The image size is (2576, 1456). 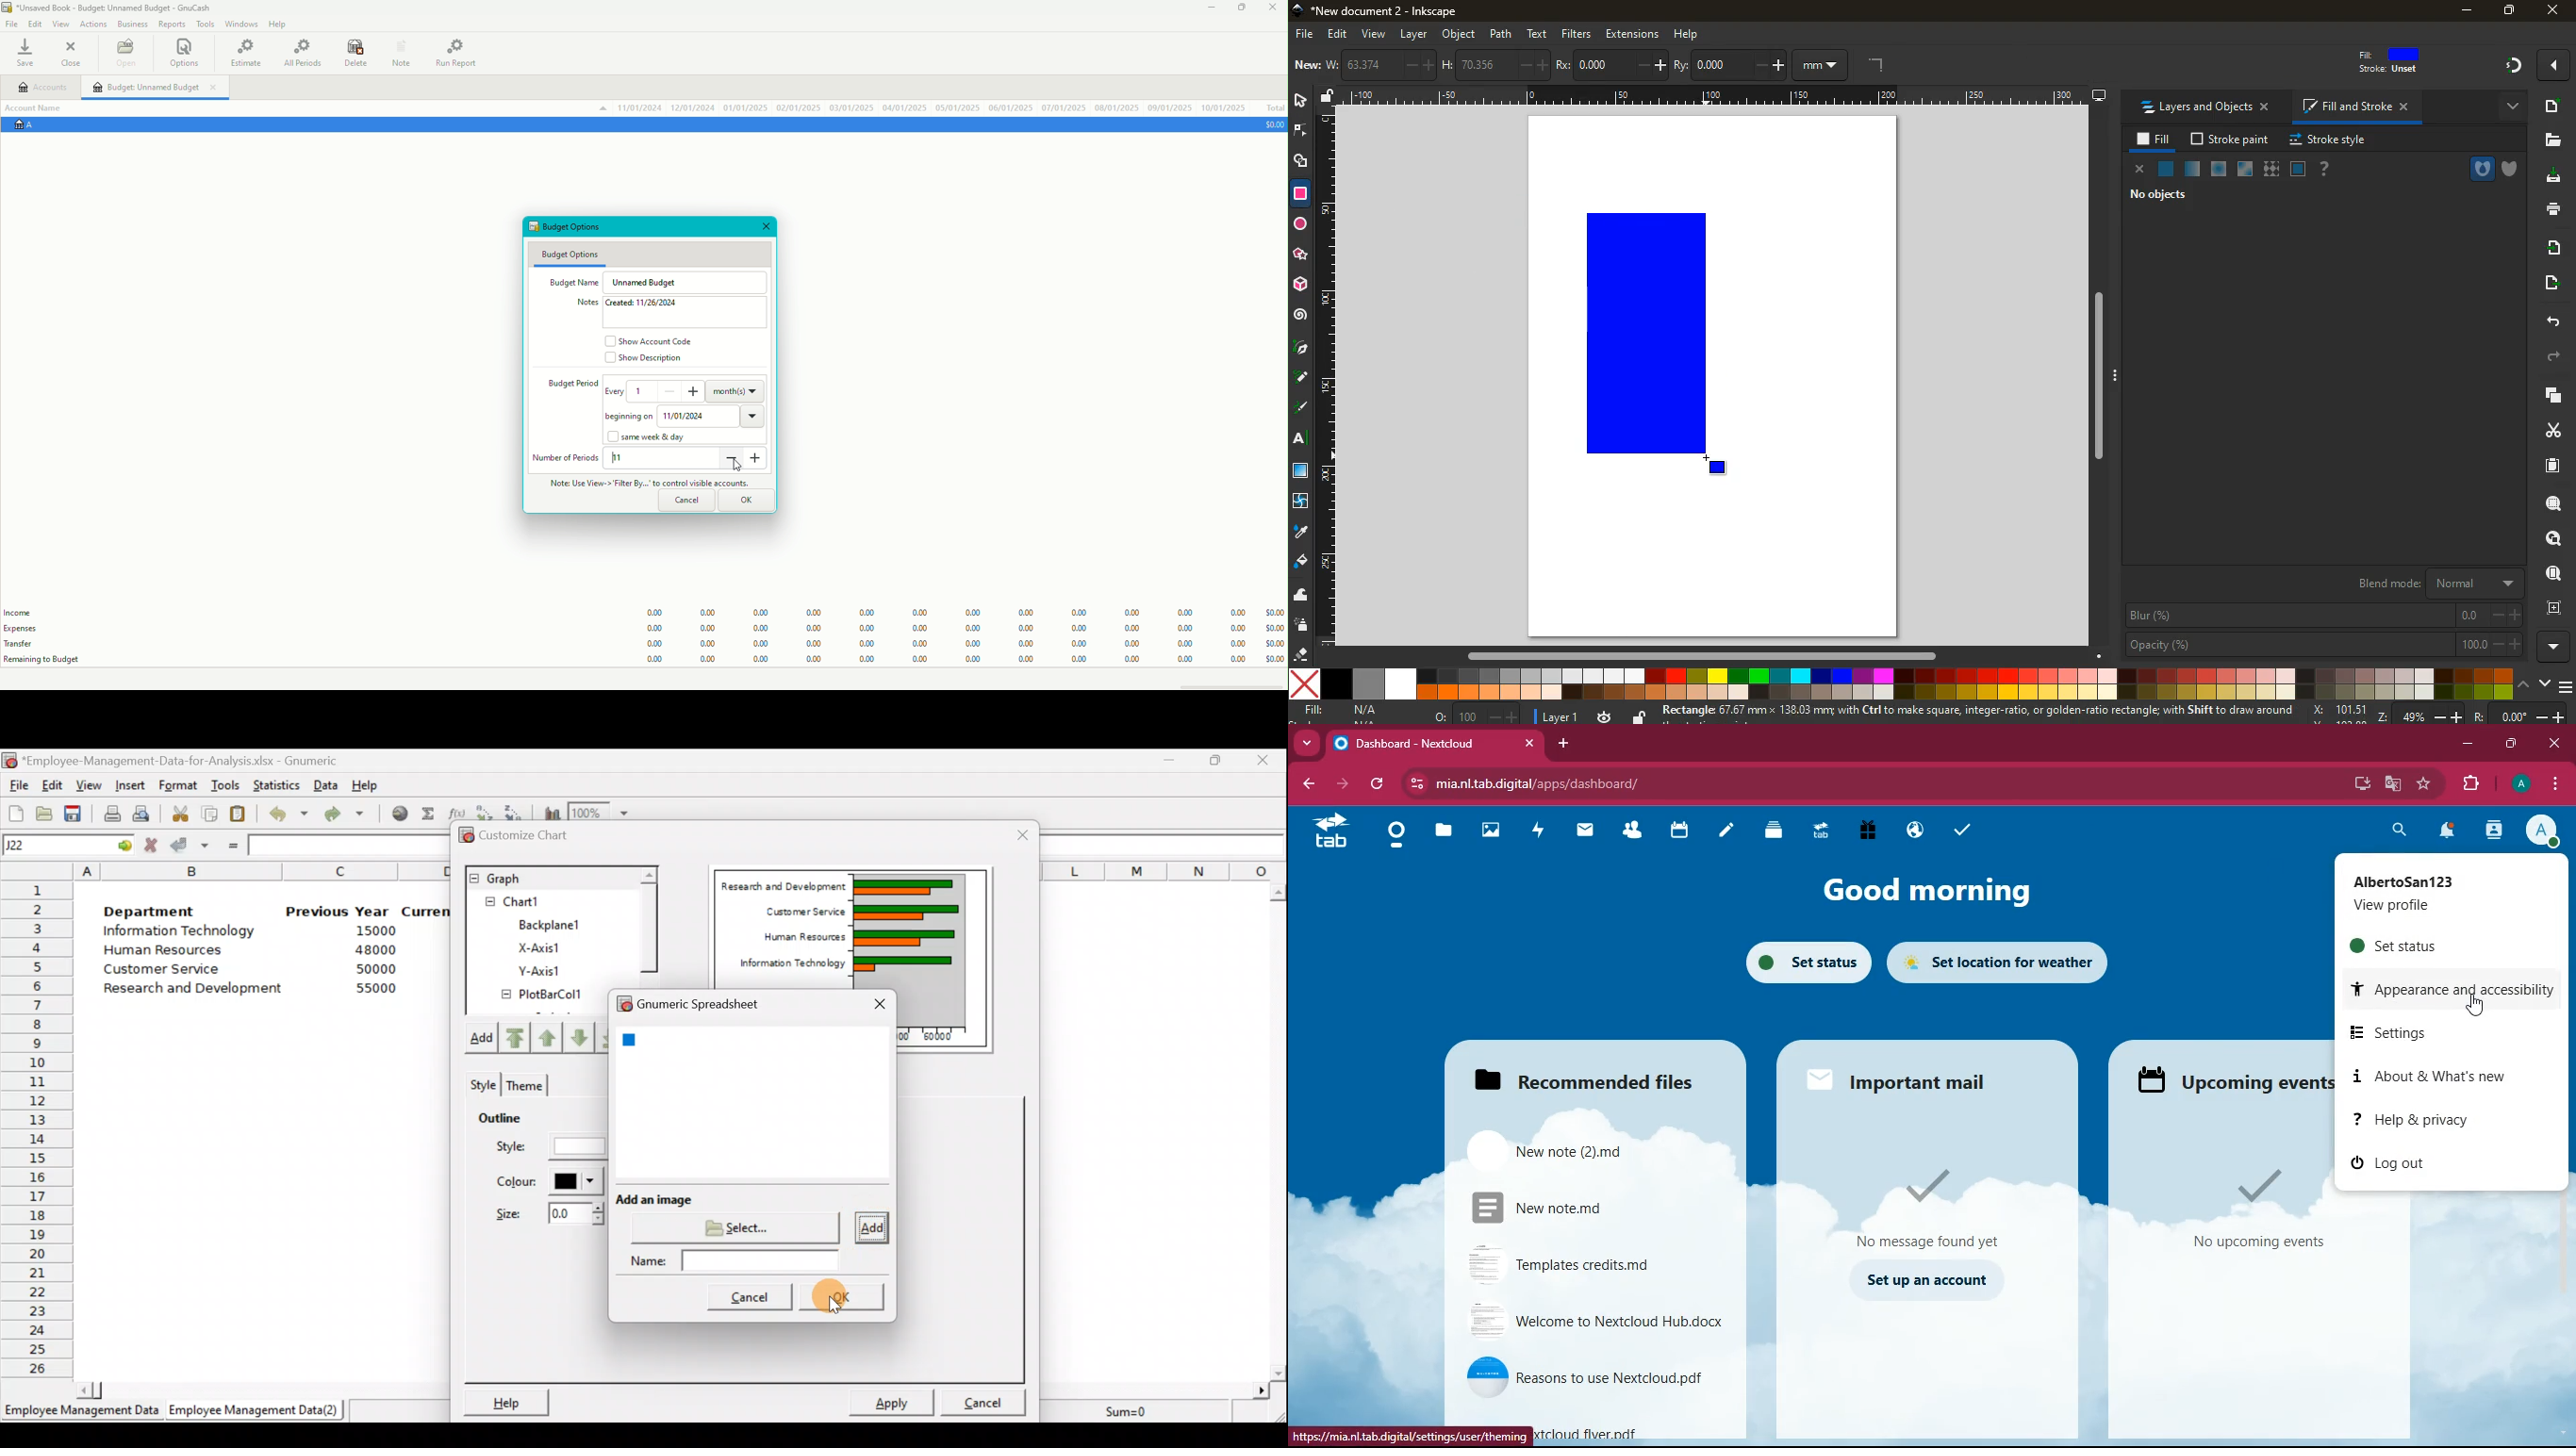 I want to click on Notes, so click(x=582, y=303).